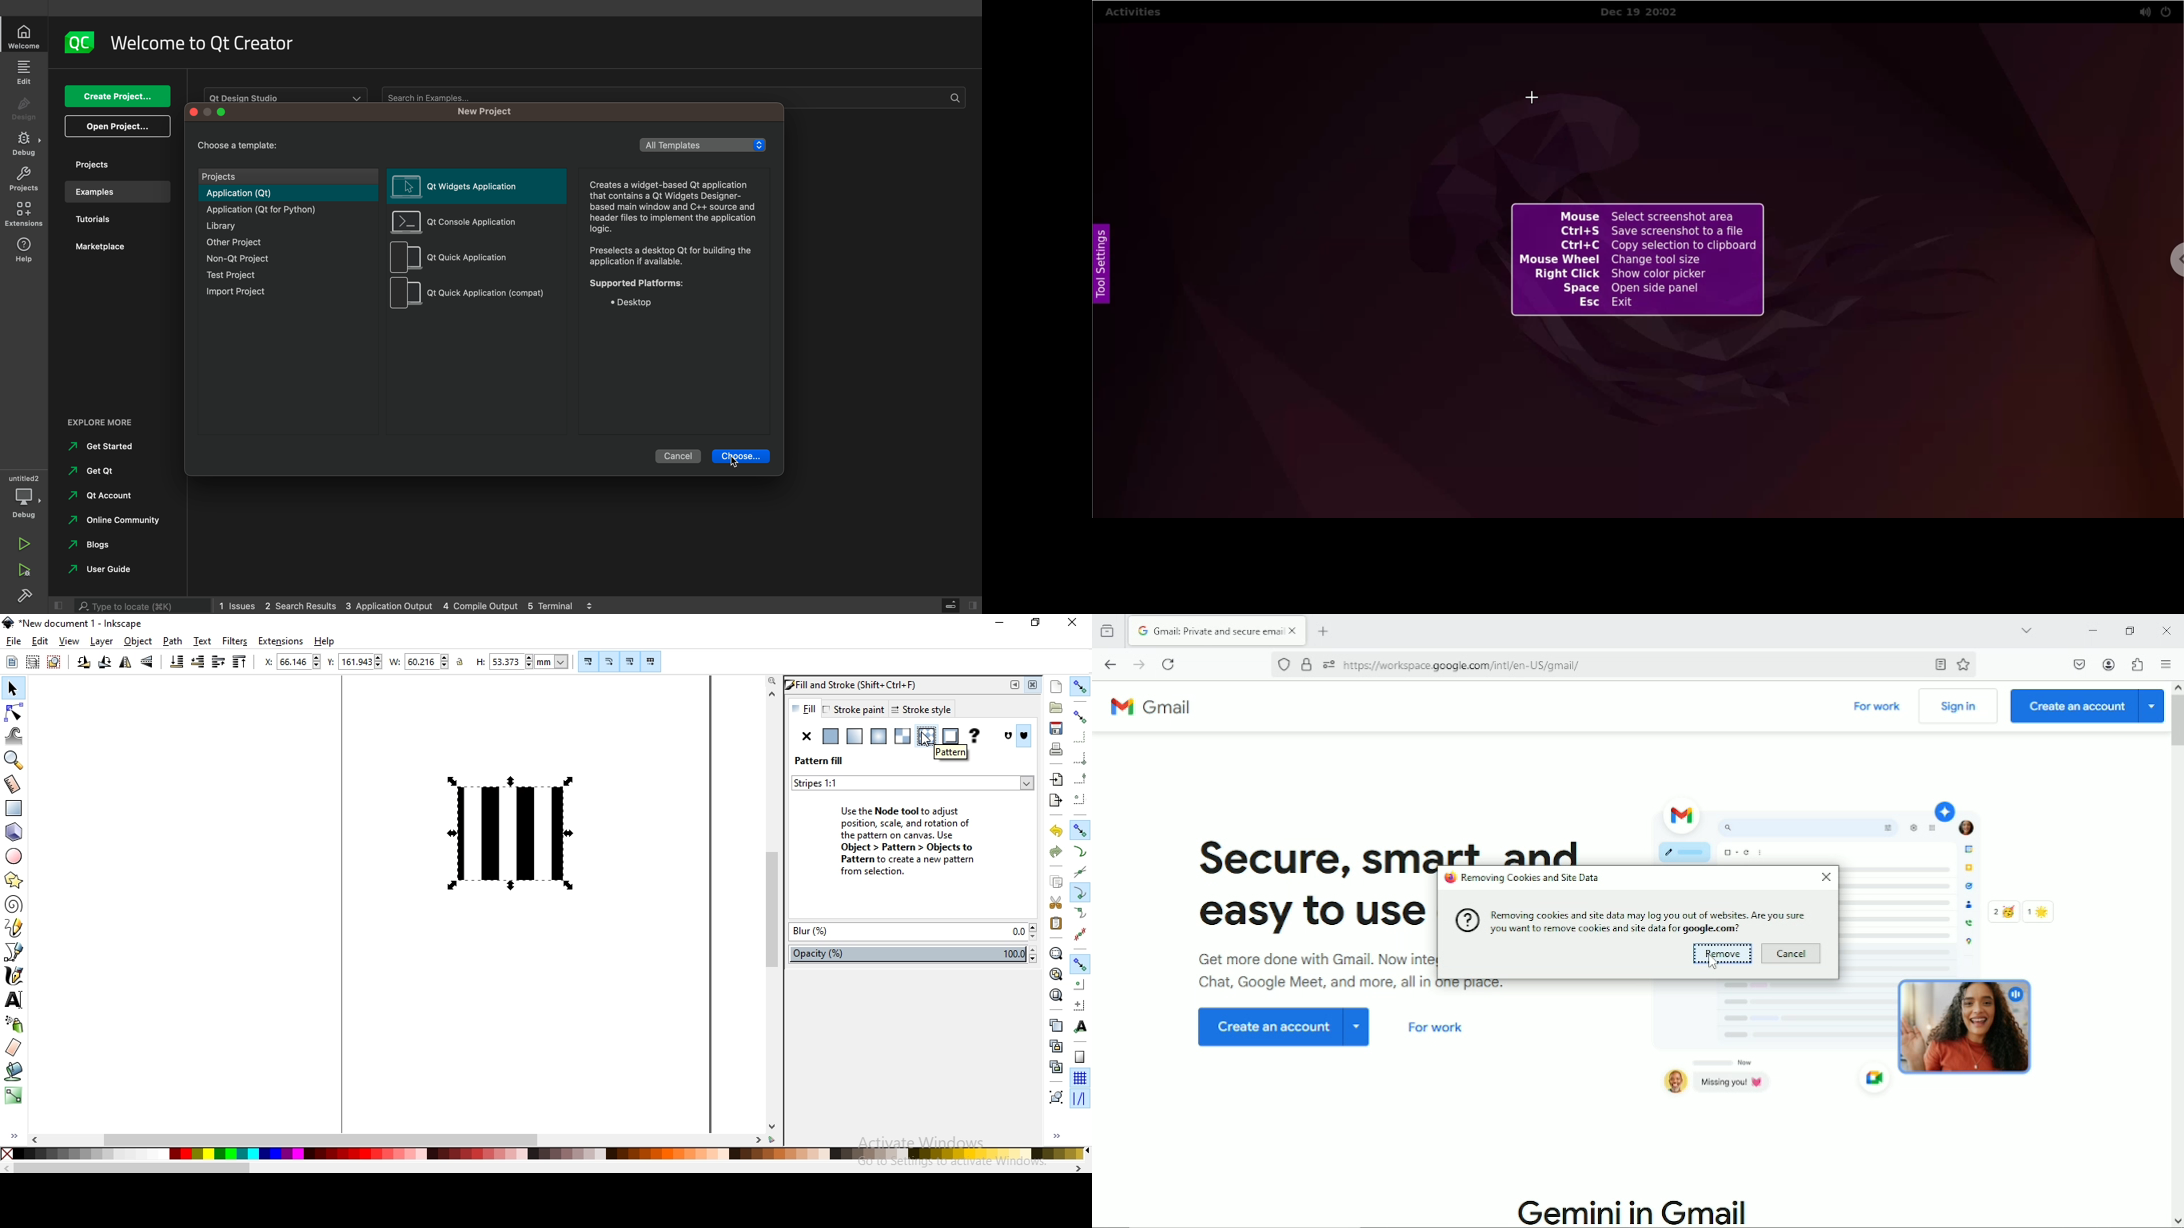 This screenshot has height=1232, width=2184. Describe the element at coordinates (772, 907) in the screenshot. I see `scrollbar` at that location.